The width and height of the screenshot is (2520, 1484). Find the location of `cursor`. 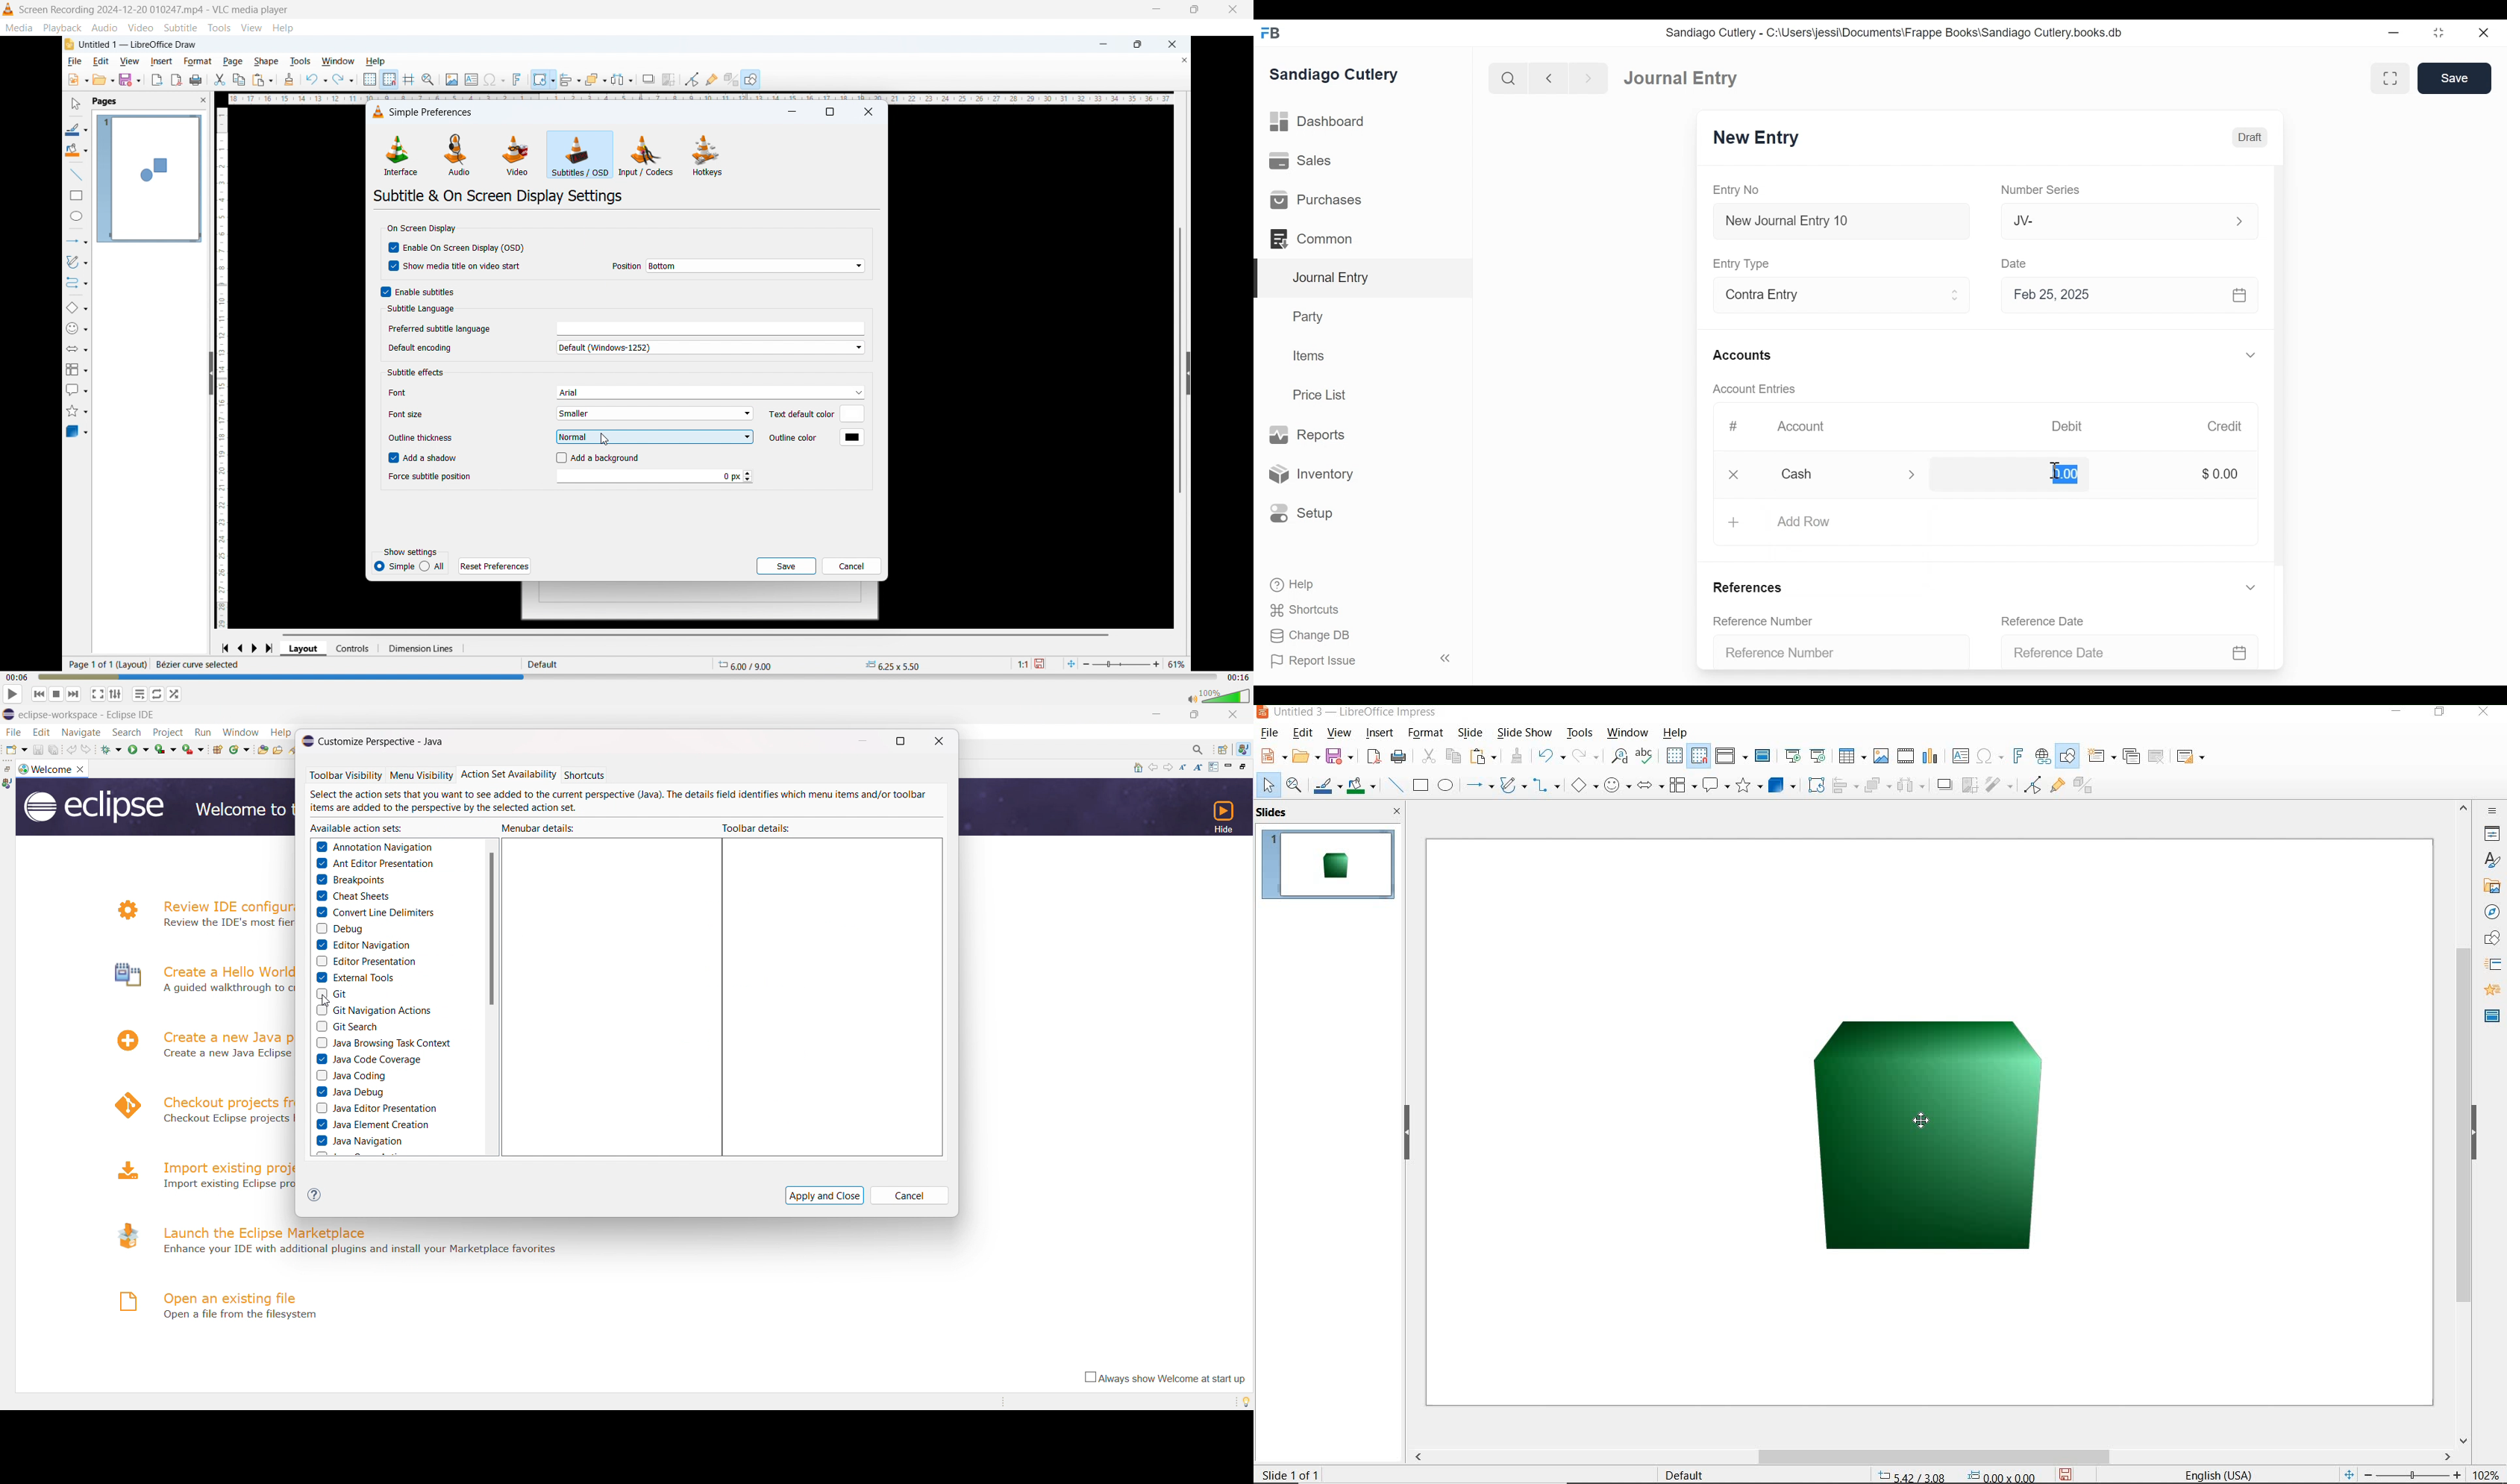

cursor is located at coordinates (1923, 1118).